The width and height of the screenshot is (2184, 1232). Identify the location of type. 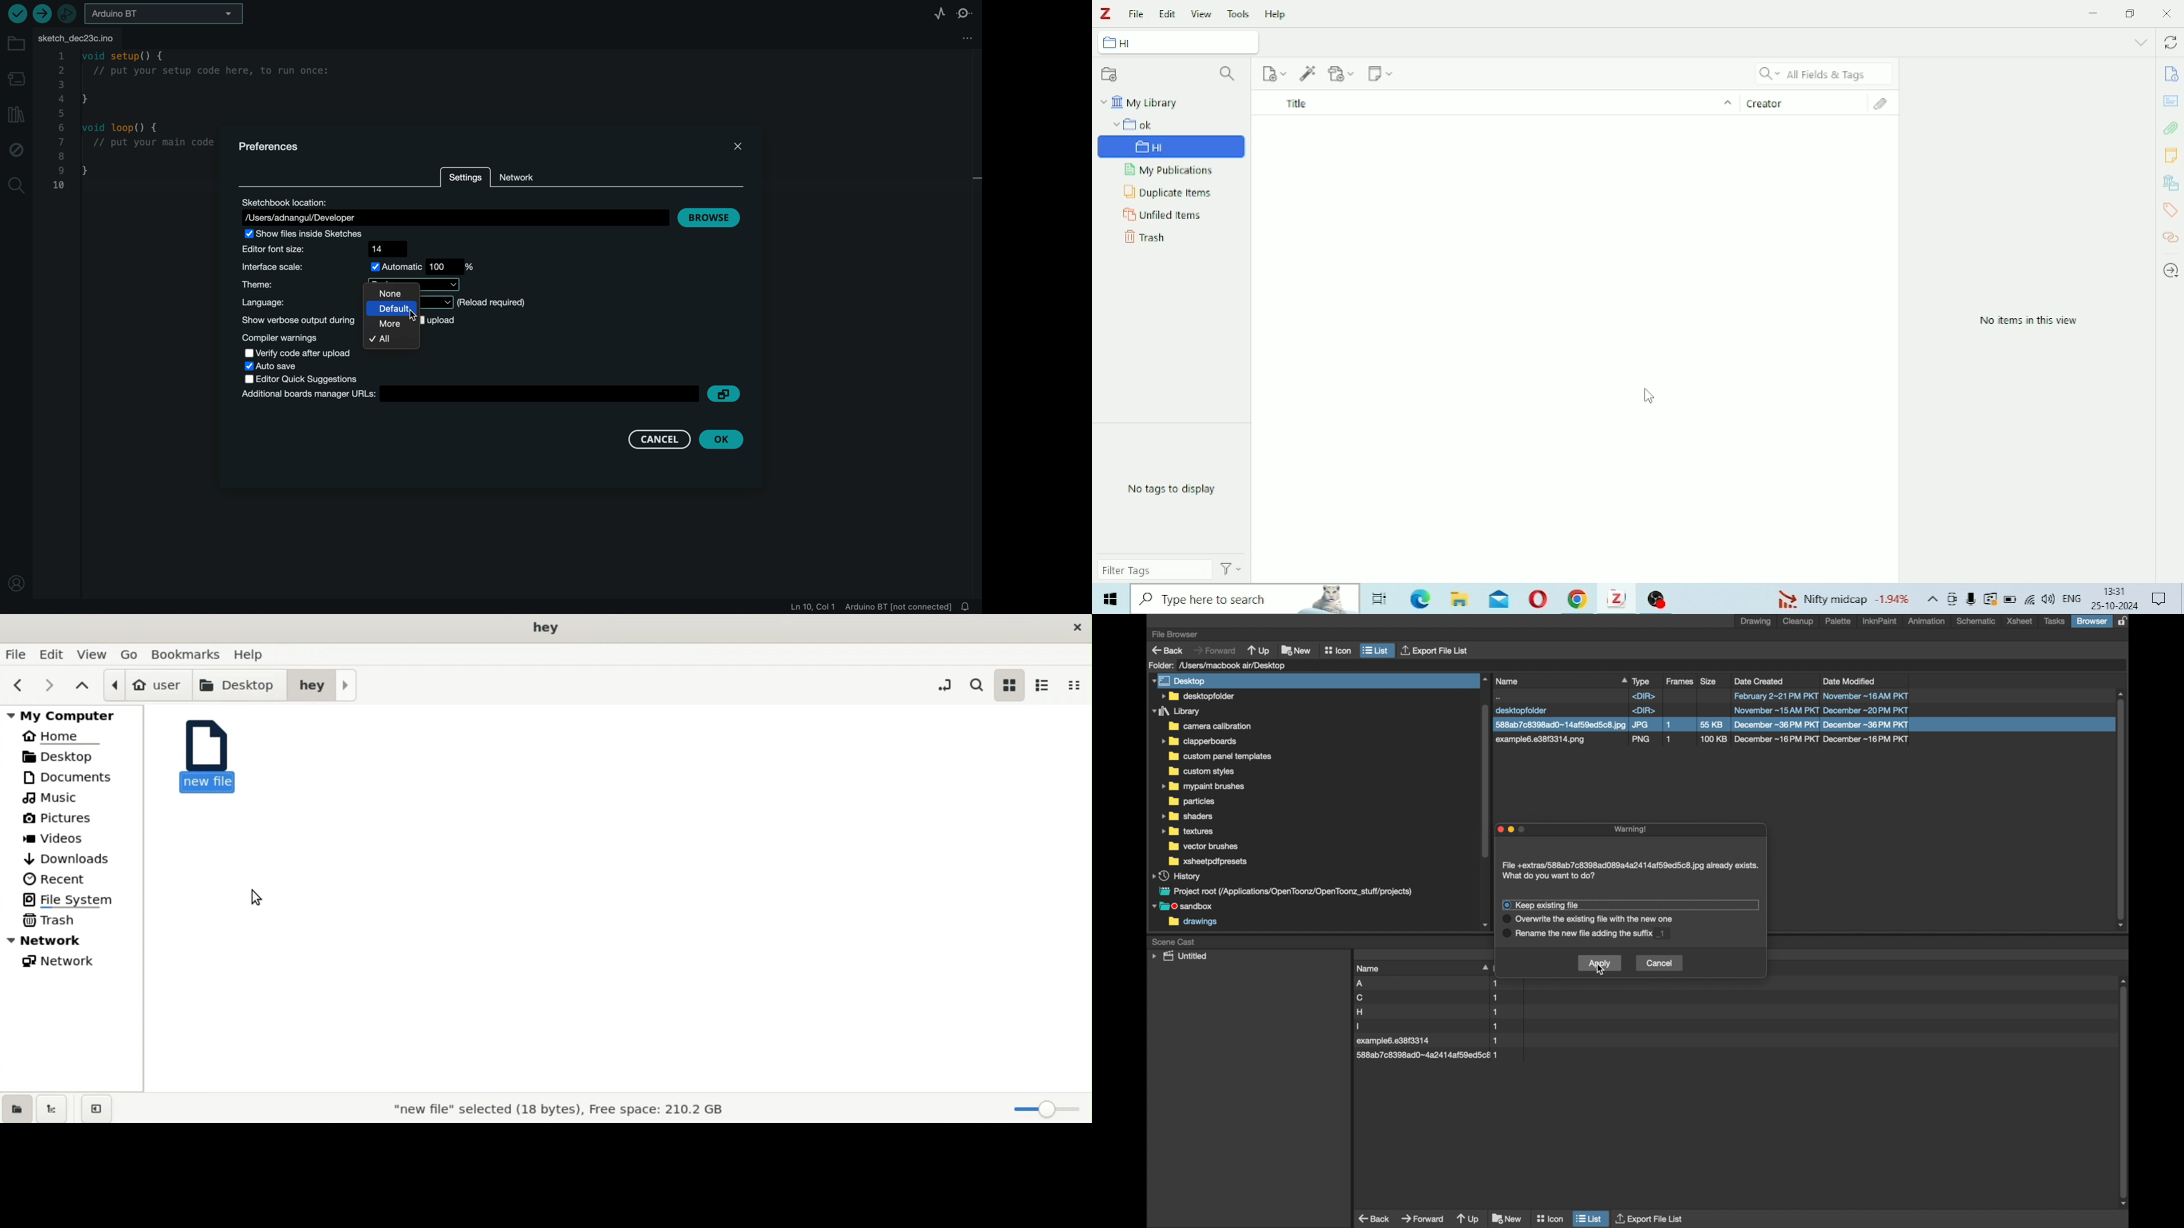
(1642, 681).